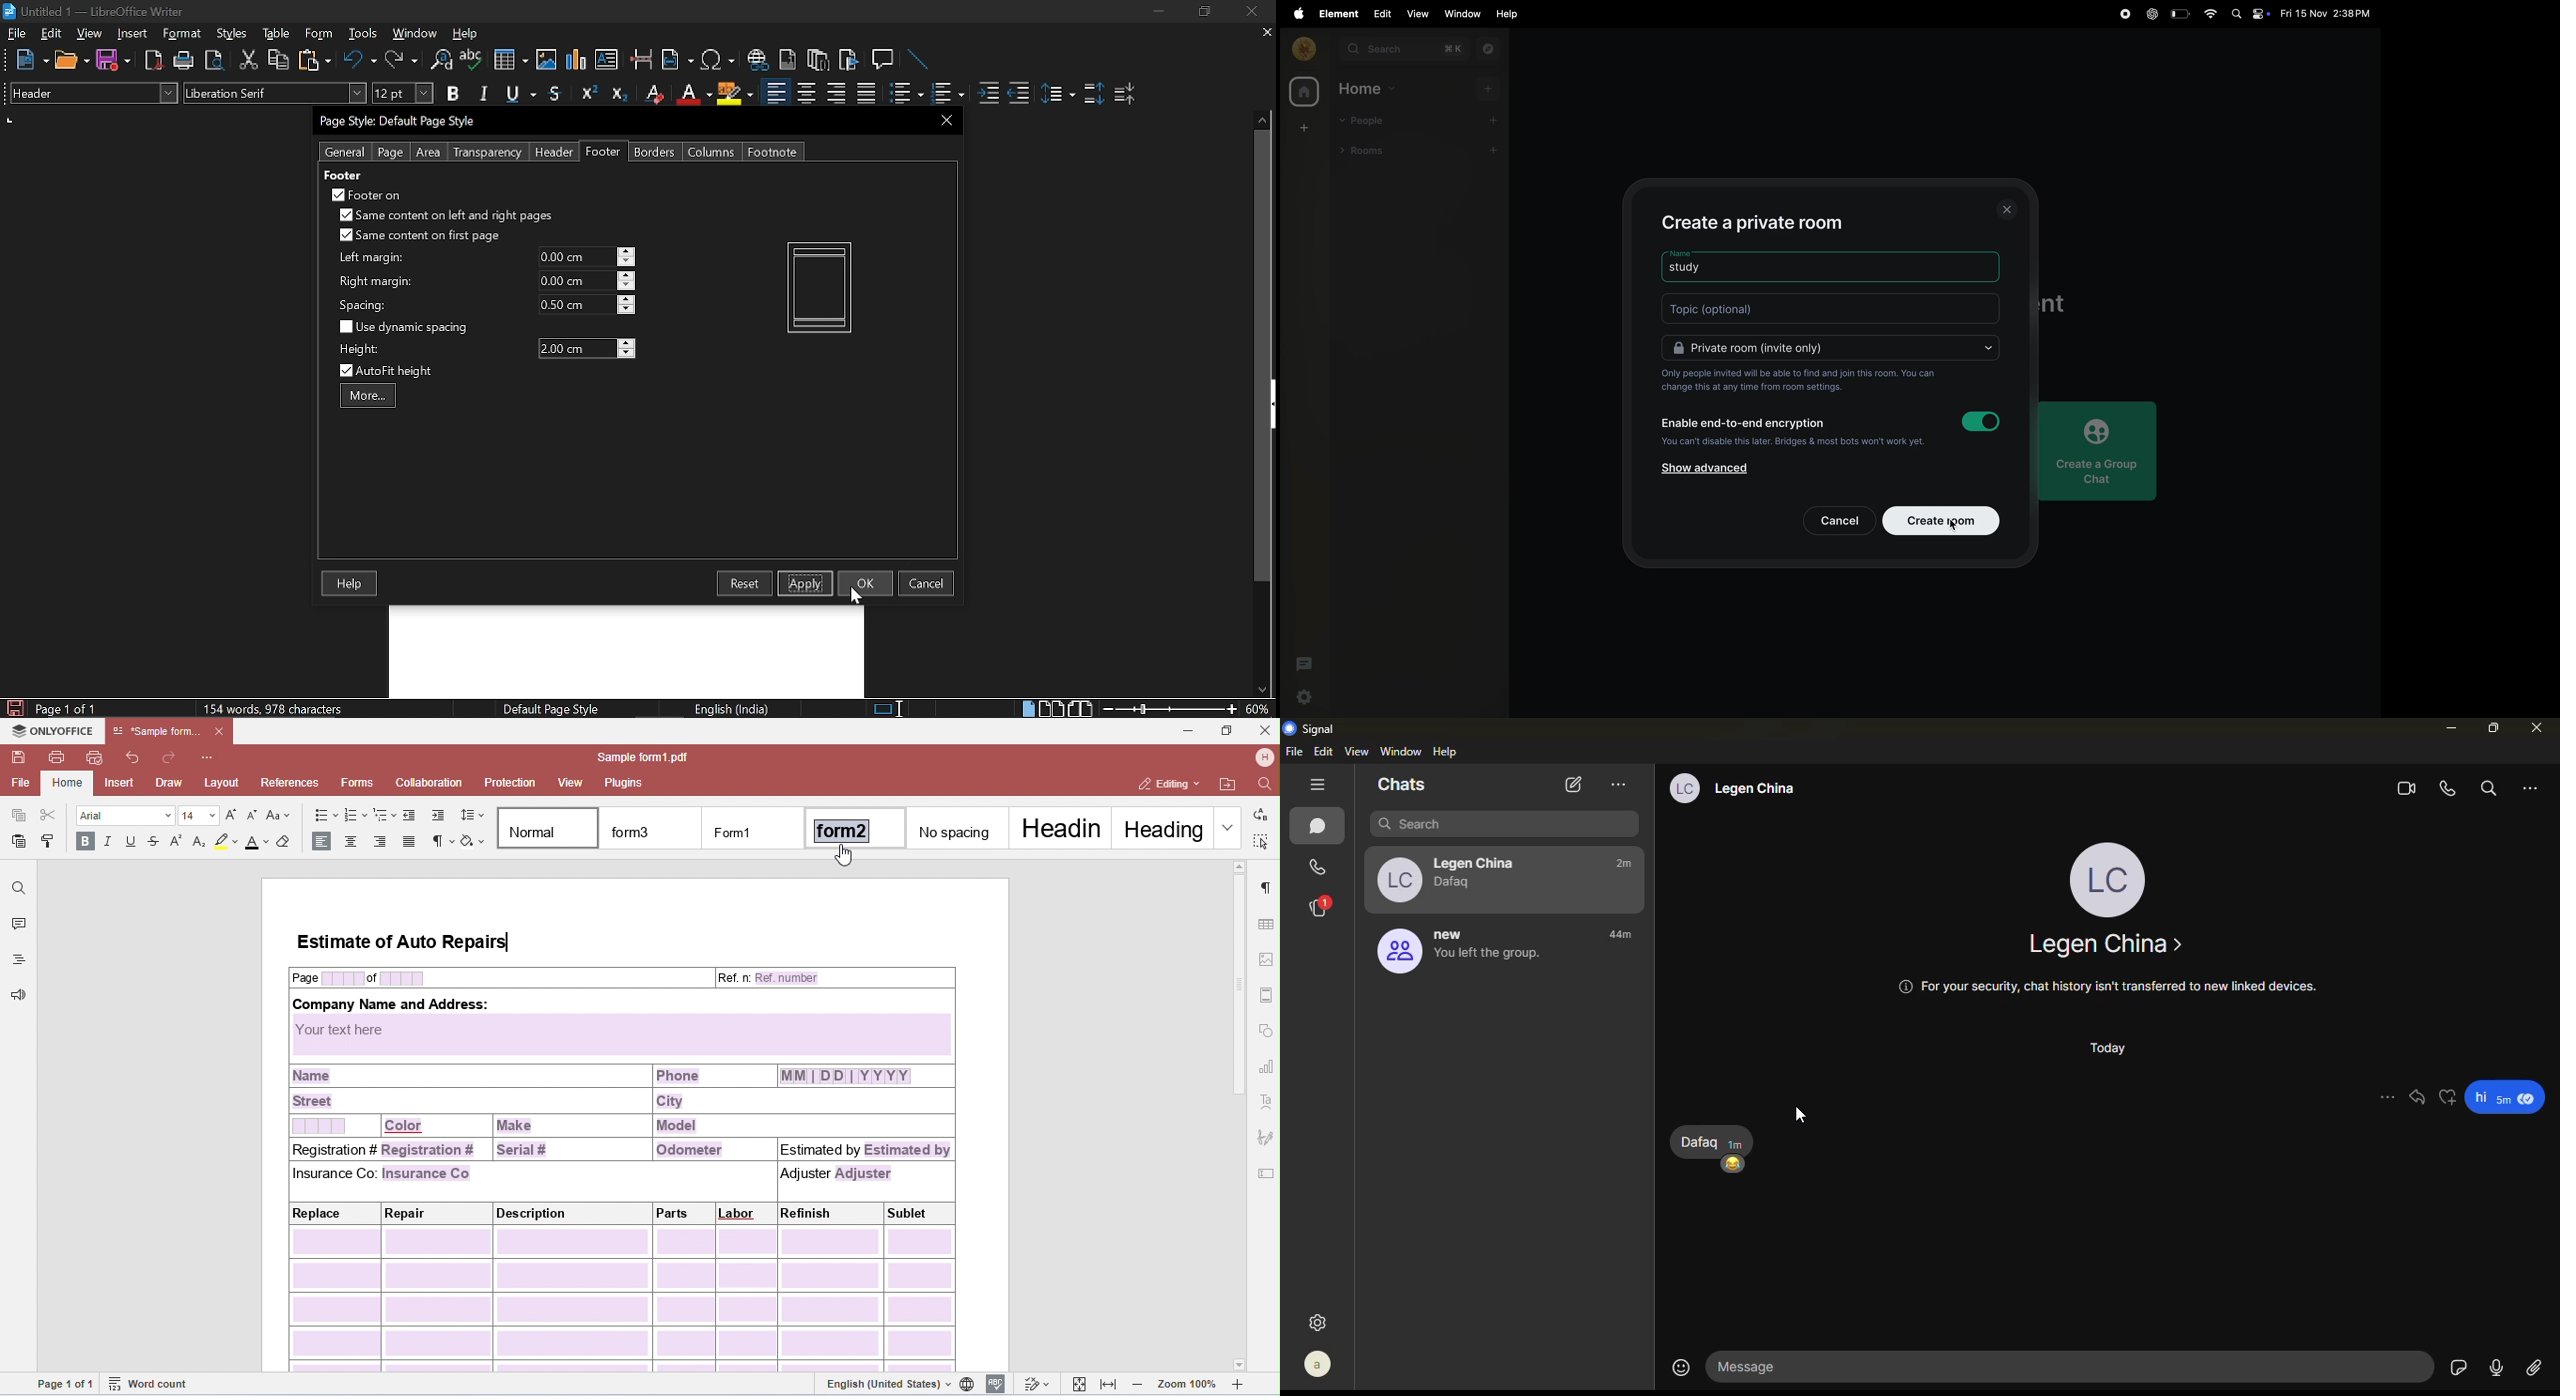 The image size is (2576, 1400). I want to click on Insert footnote, so click(819, 60).